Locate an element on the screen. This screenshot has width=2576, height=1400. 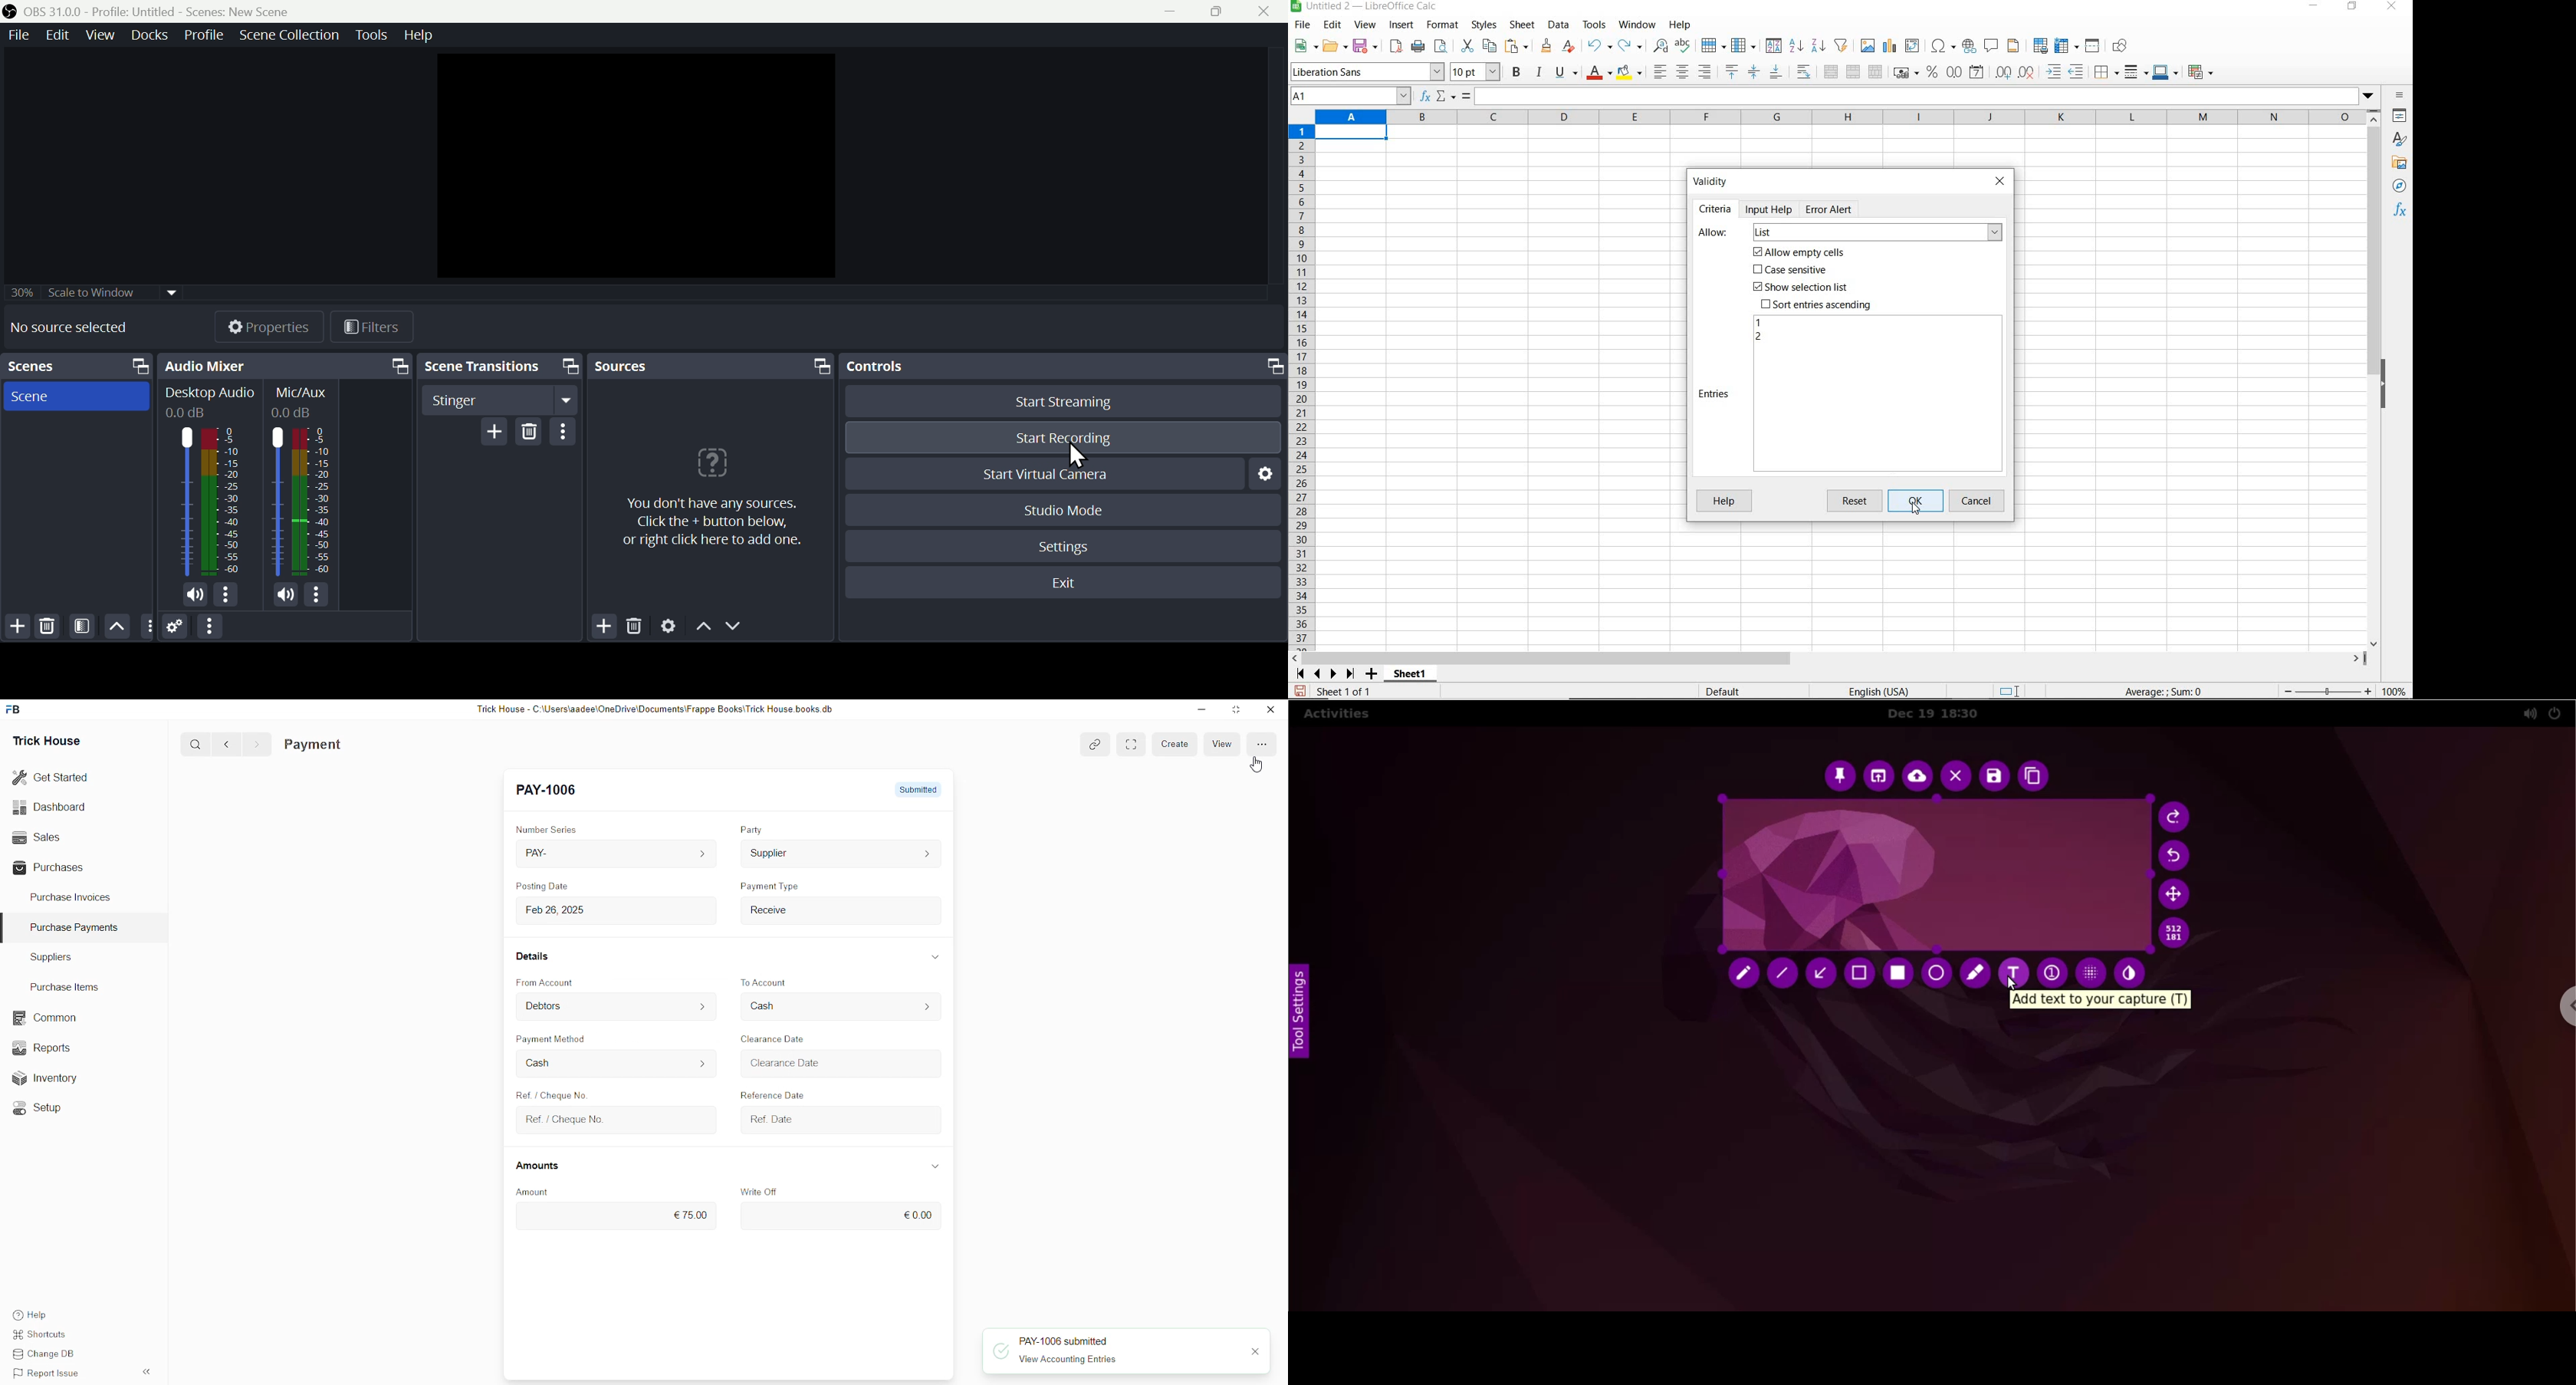
Help is located at coordinates (30, 1315).